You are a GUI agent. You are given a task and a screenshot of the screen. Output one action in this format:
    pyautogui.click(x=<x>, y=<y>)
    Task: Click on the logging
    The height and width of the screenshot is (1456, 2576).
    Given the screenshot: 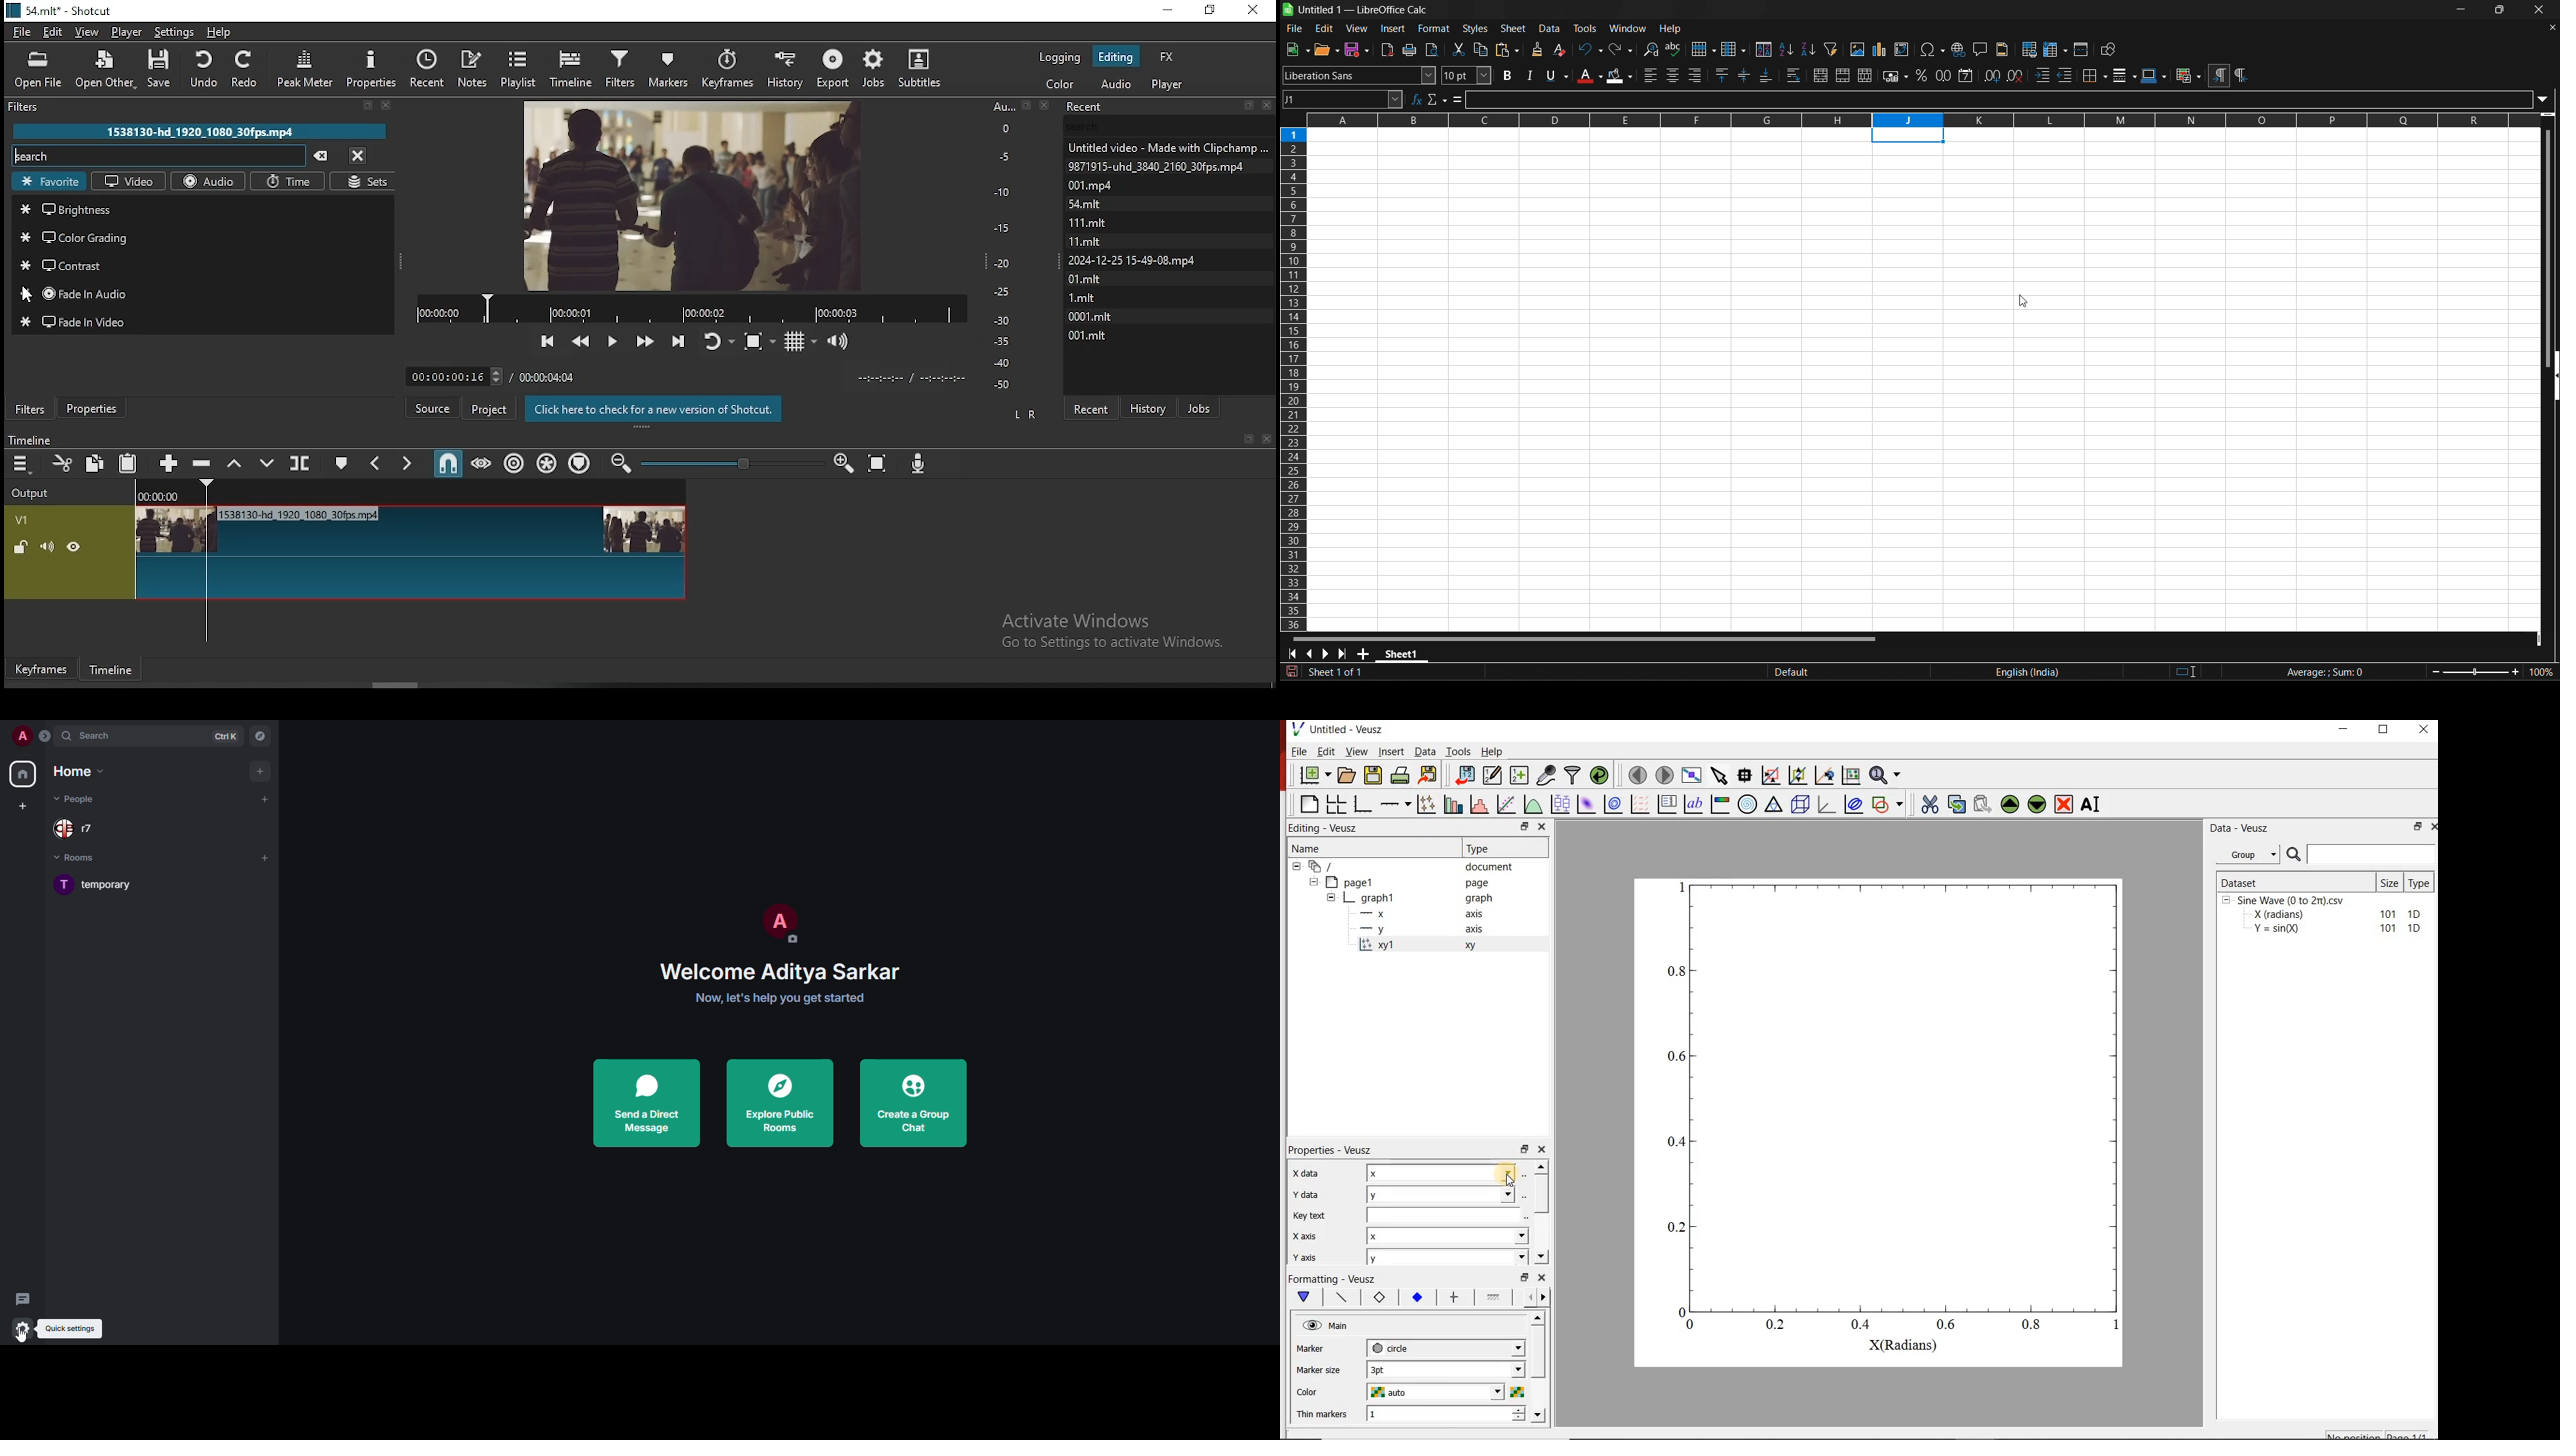 What is the action you would take?
    pyautogui.click(x=1061, y=57)
    